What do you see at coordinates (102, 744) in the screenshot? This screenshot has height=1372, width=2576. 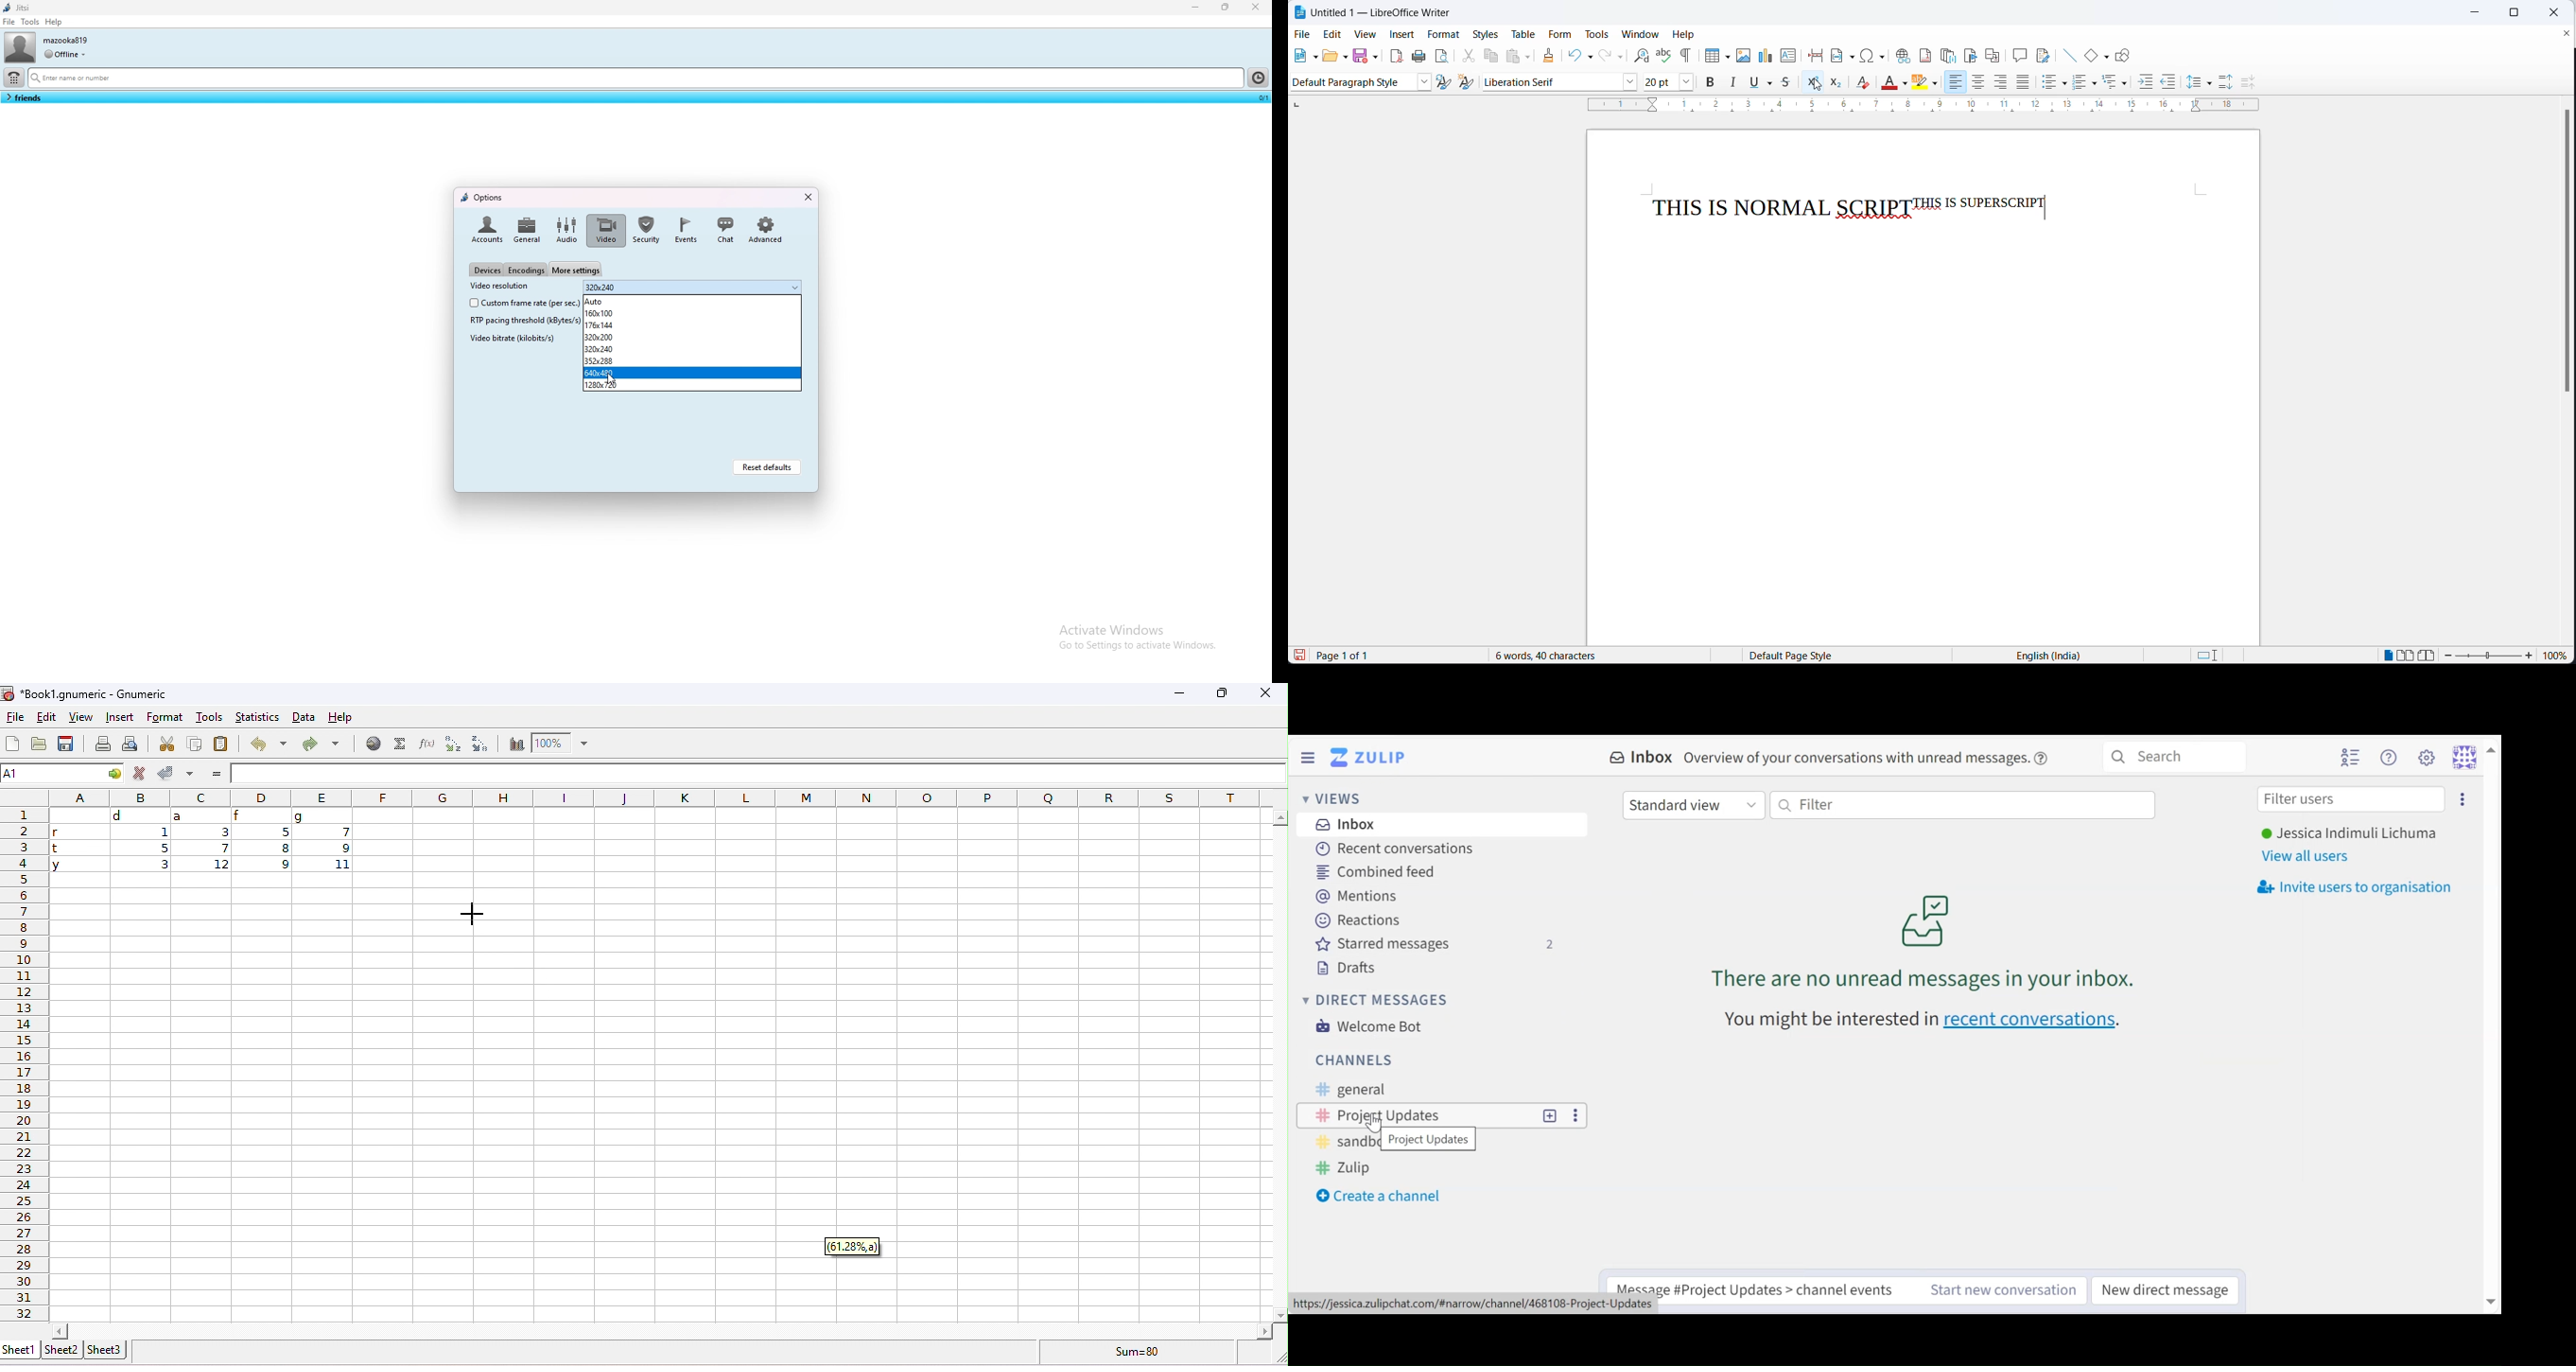 I see `print` at bounding box center [102, 744].